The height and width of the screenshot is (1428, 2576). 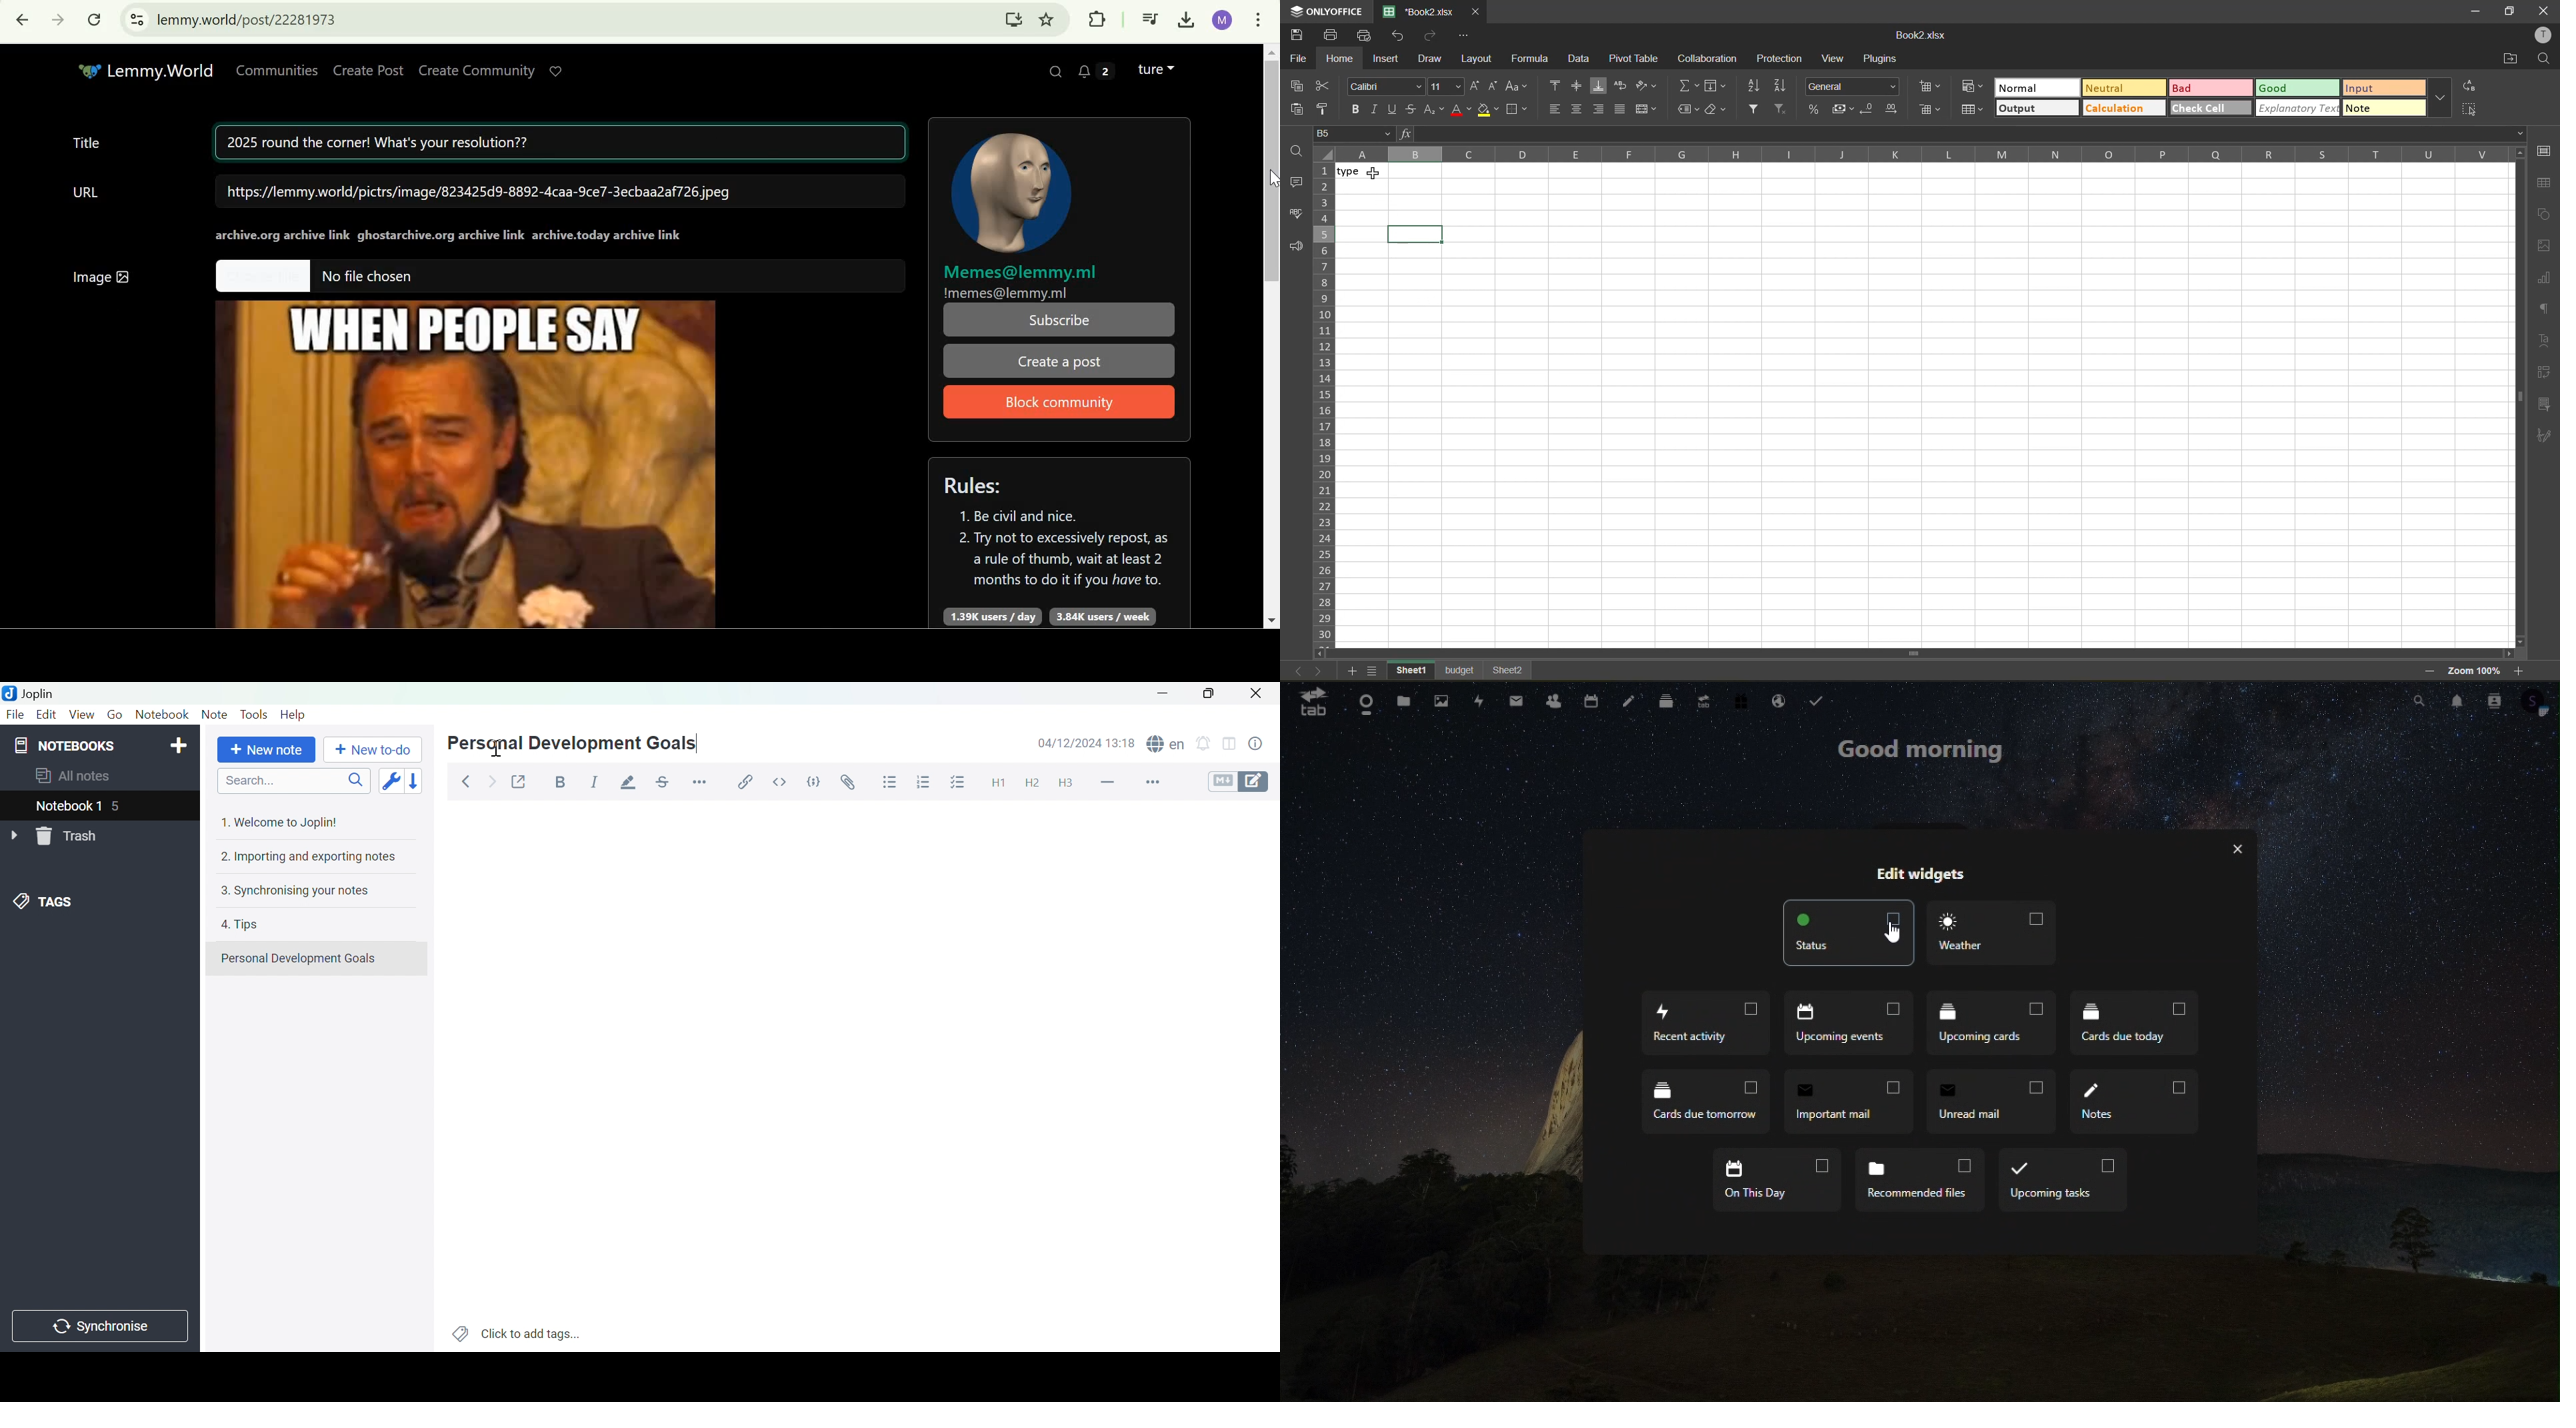 I want to click on spell checker, so click(x=1167, y=744).